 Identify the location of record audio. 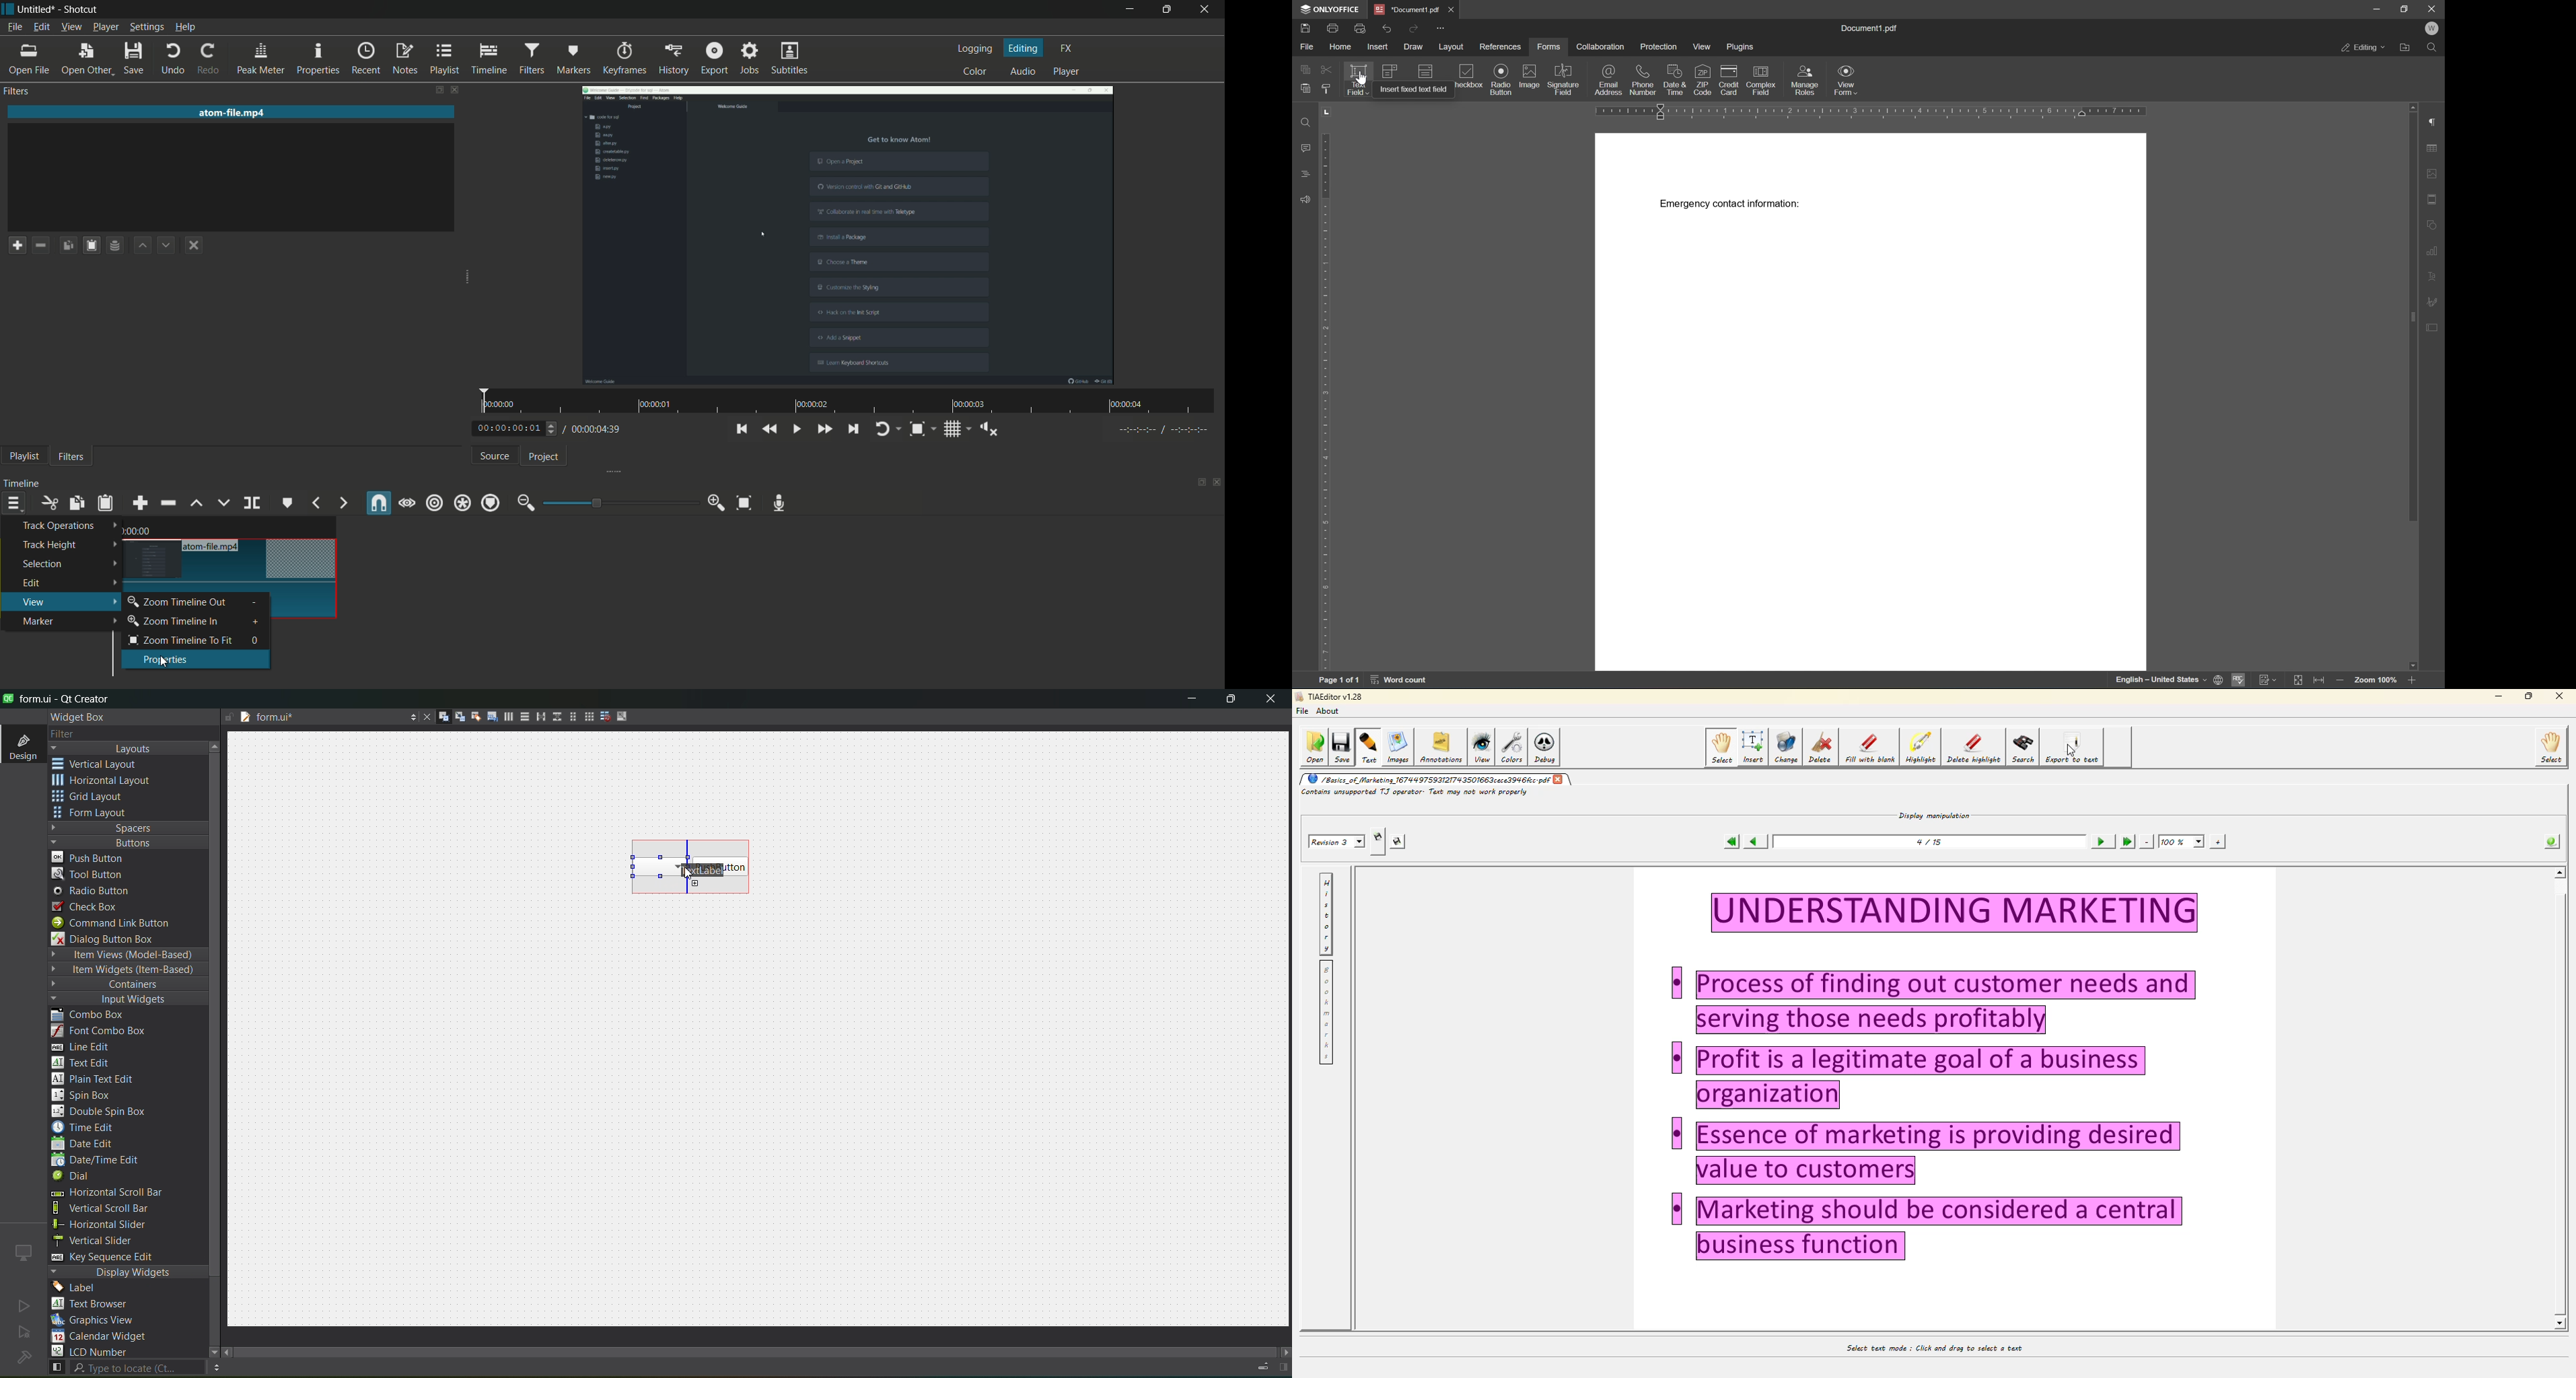
(779, 504).